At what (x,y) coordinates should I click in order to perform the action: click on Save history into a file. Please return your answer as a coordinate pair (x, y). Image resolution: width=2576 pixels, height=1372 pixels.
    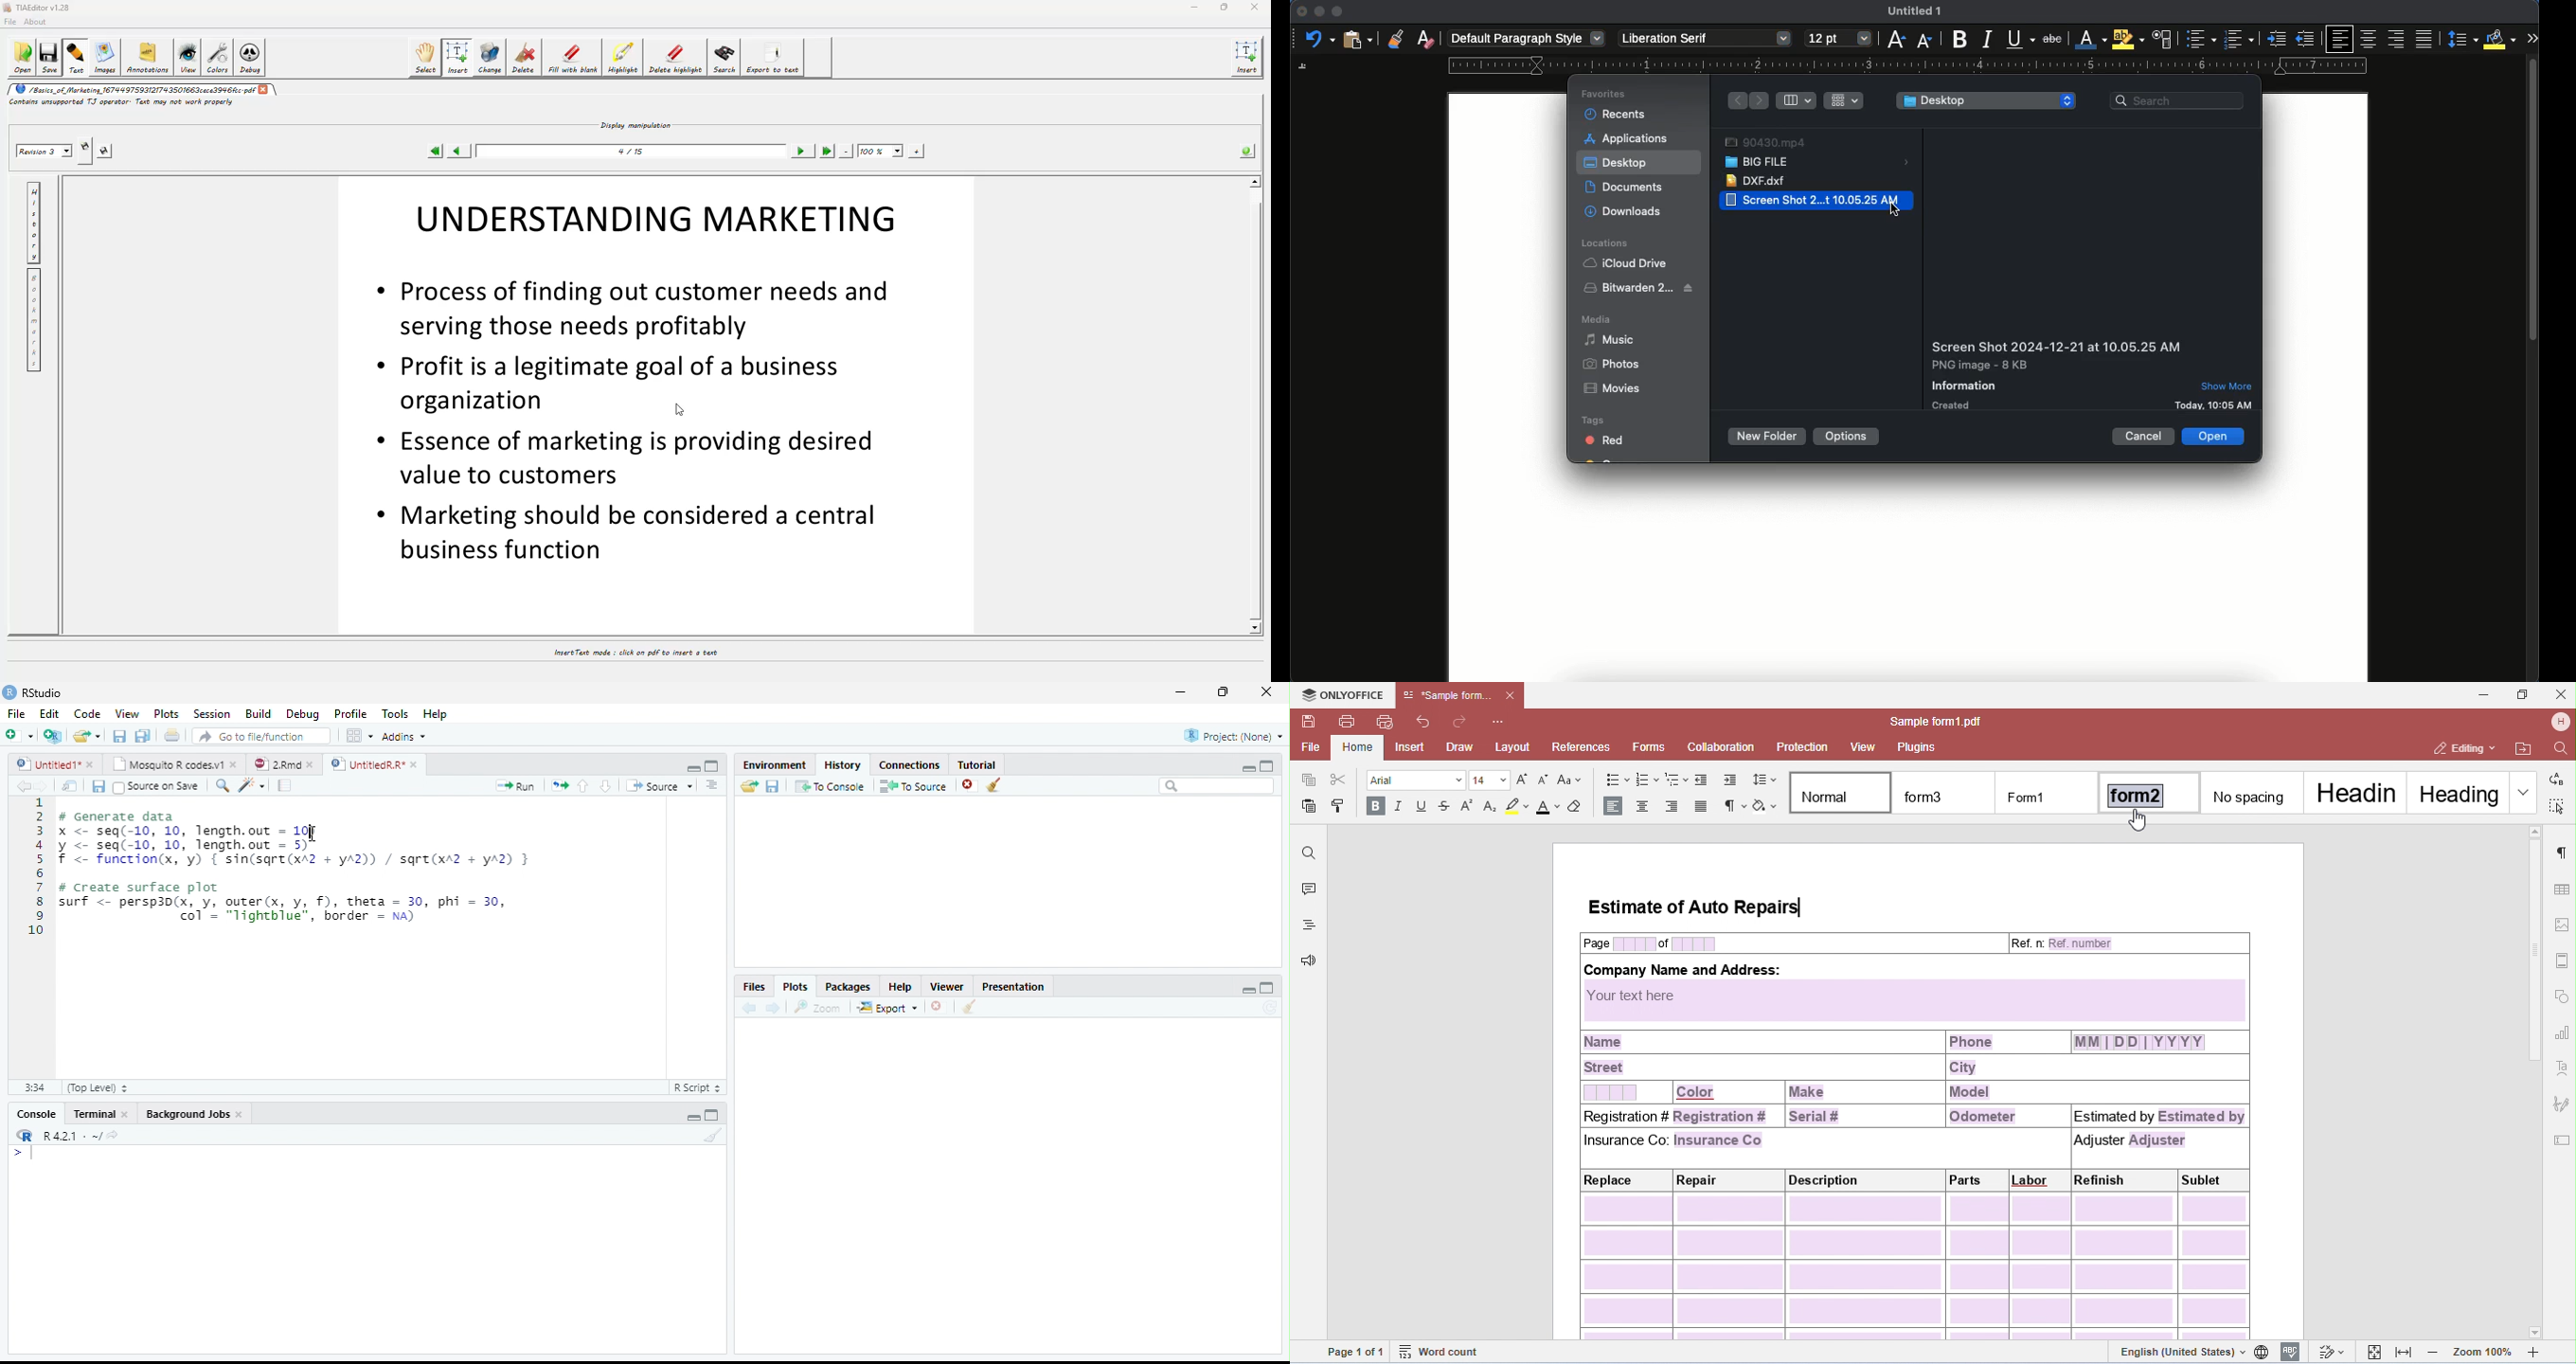
    Looking at the image, I should click on (772, 786).